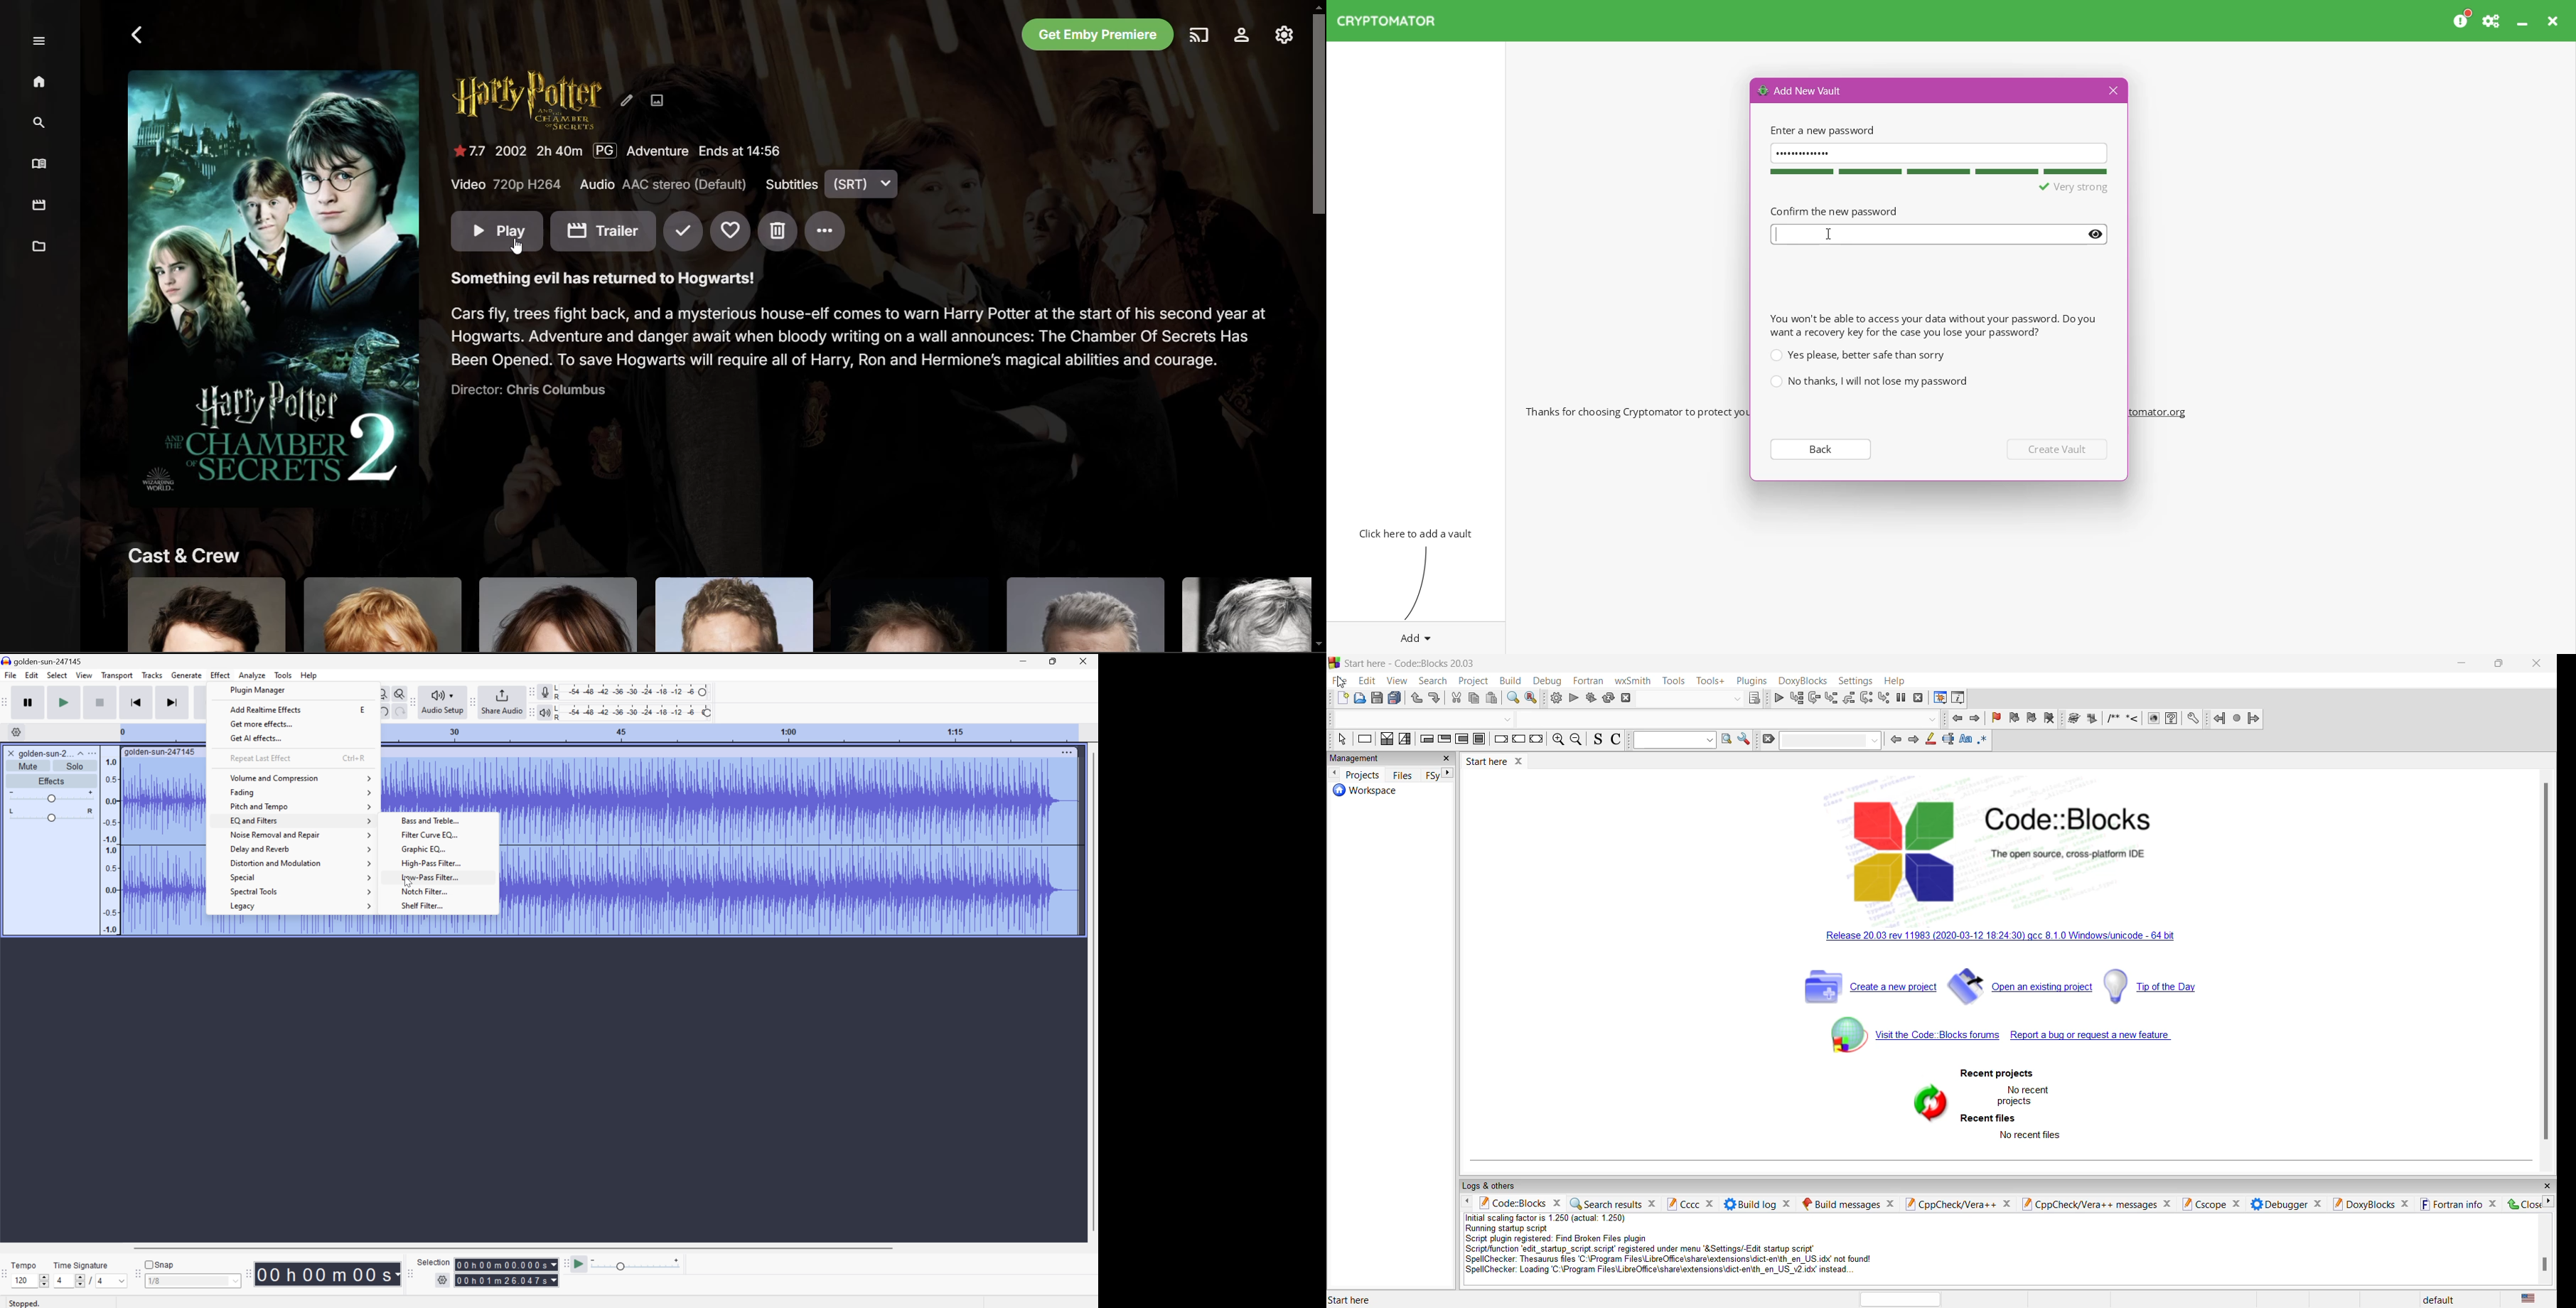 The image size is (2576, 1316). What do you see at coordinates (1901, 697) in the screenshot?
I see `pause debugging` at bounding box center [1901, 697].